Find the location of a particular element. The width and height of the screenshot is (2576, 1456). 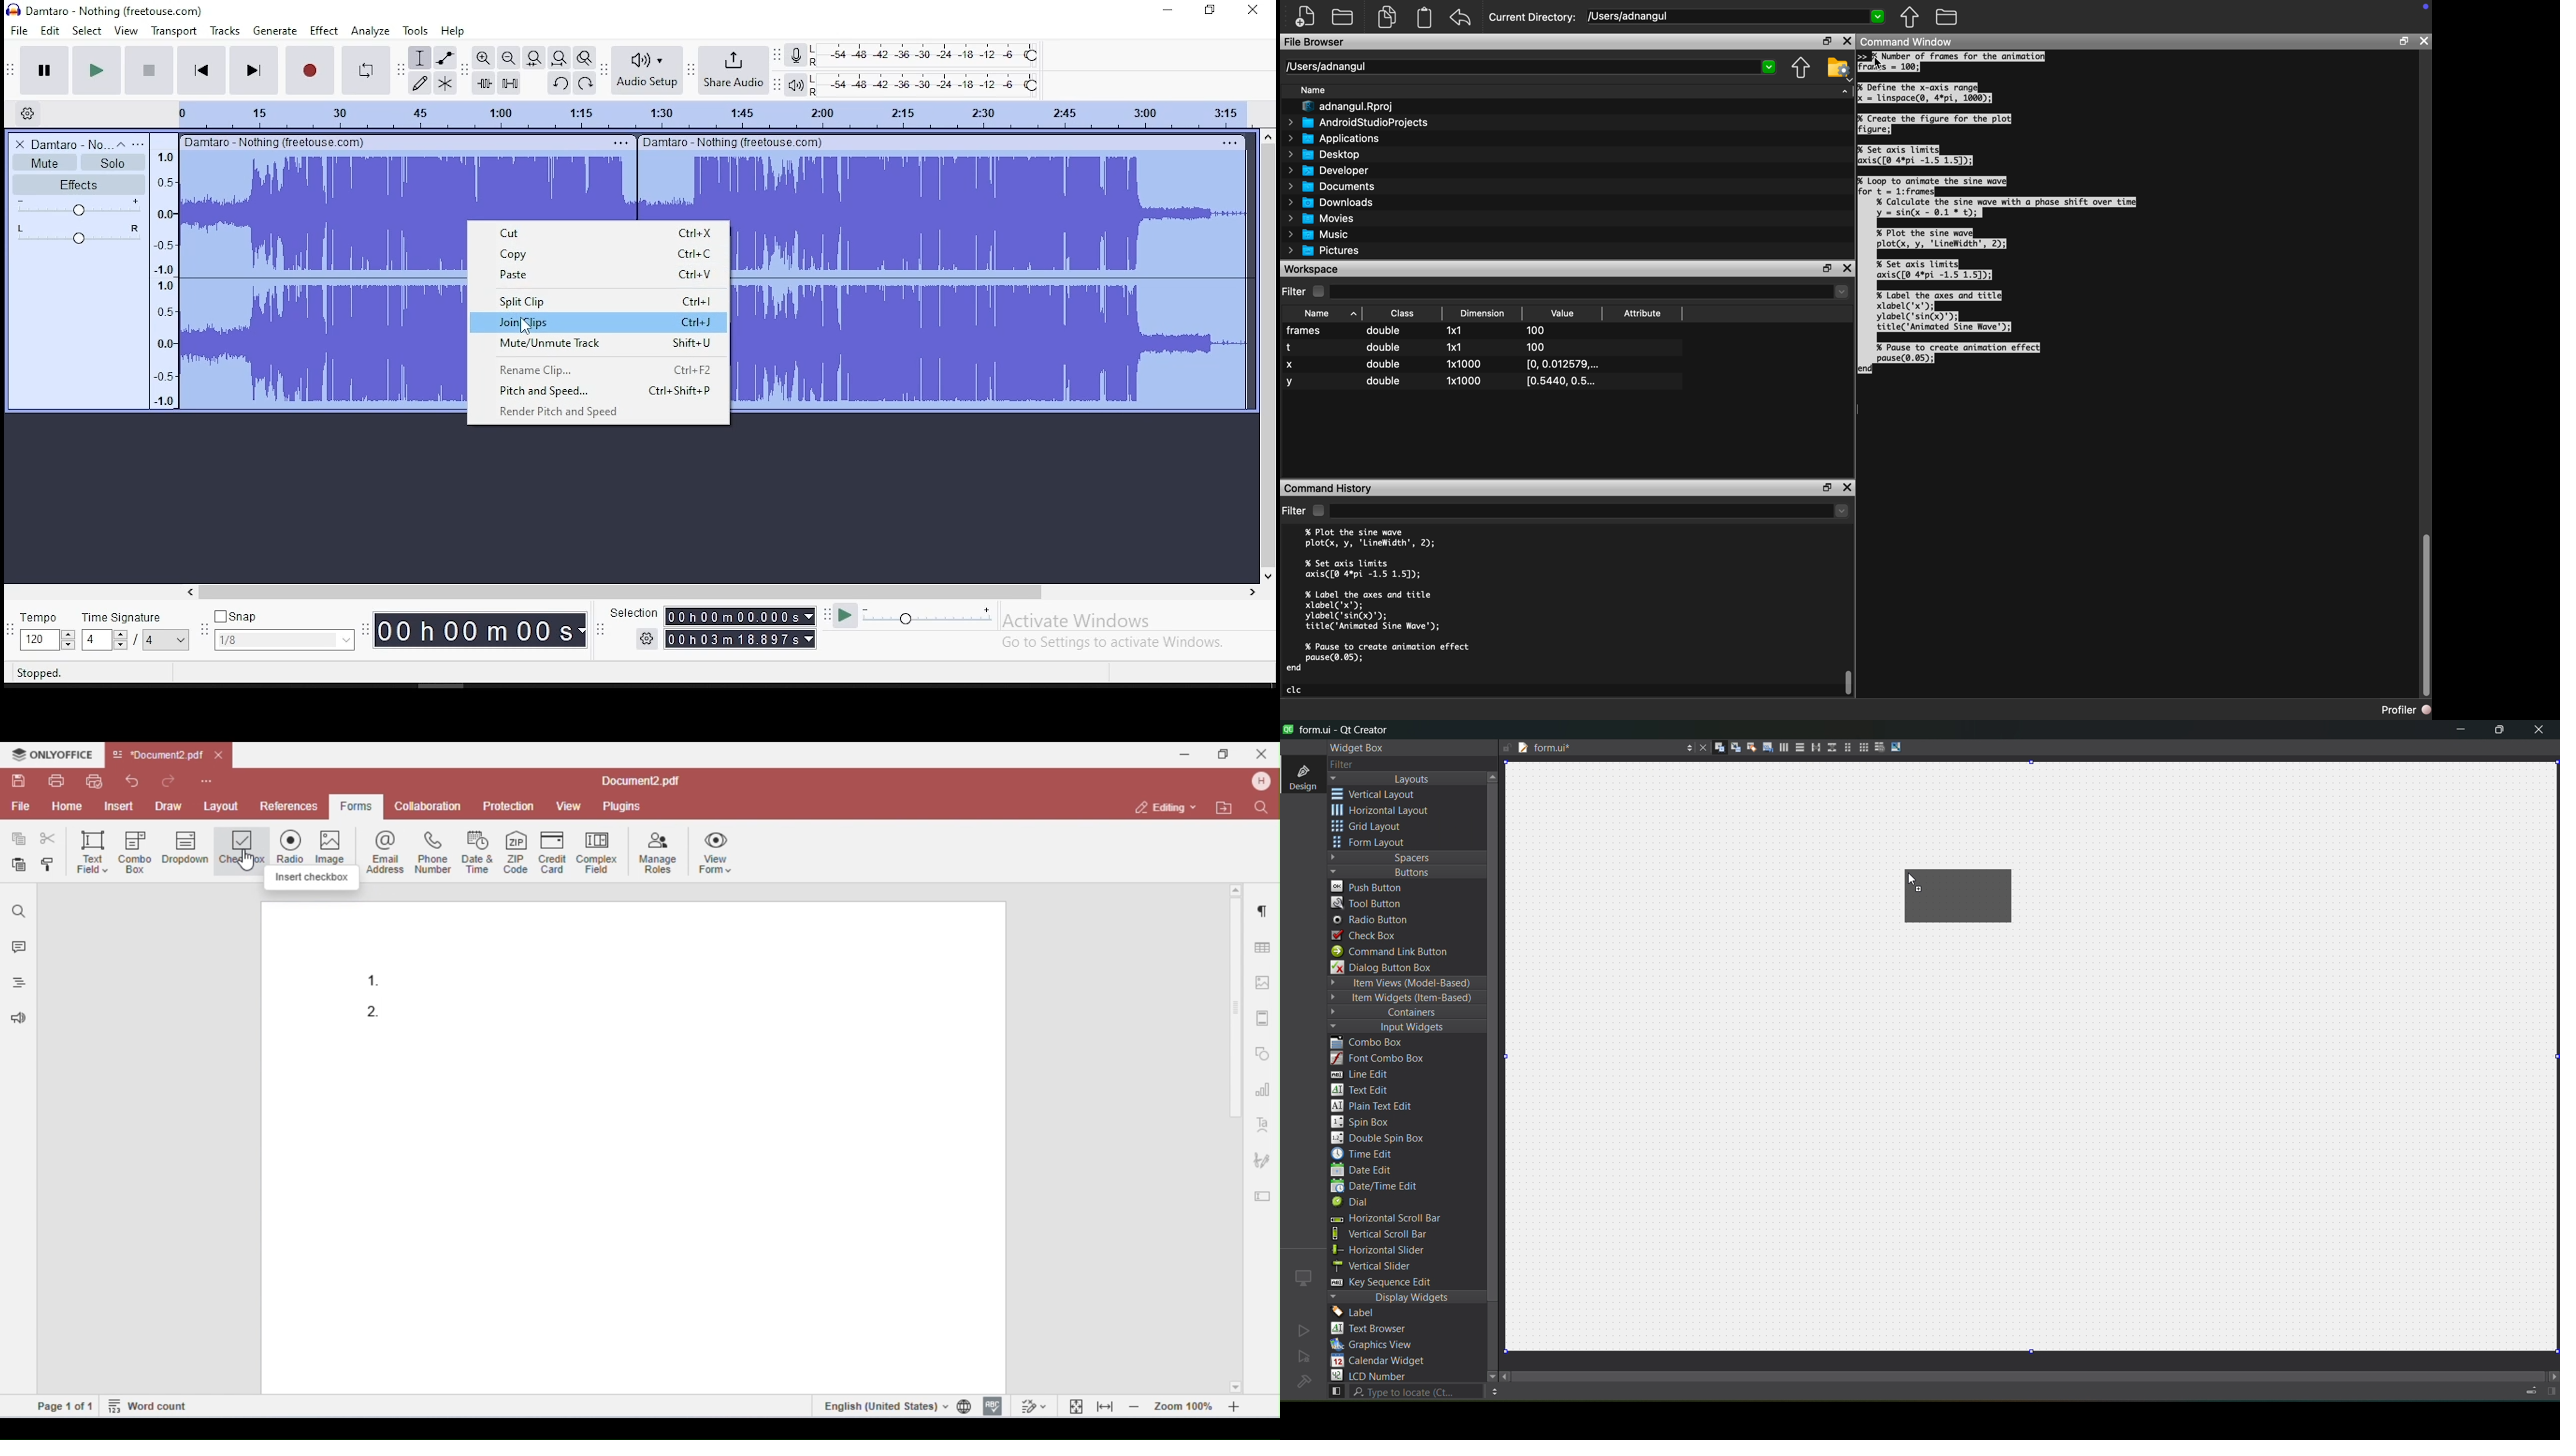

silence audio selection is located at coordinates (509, 83).